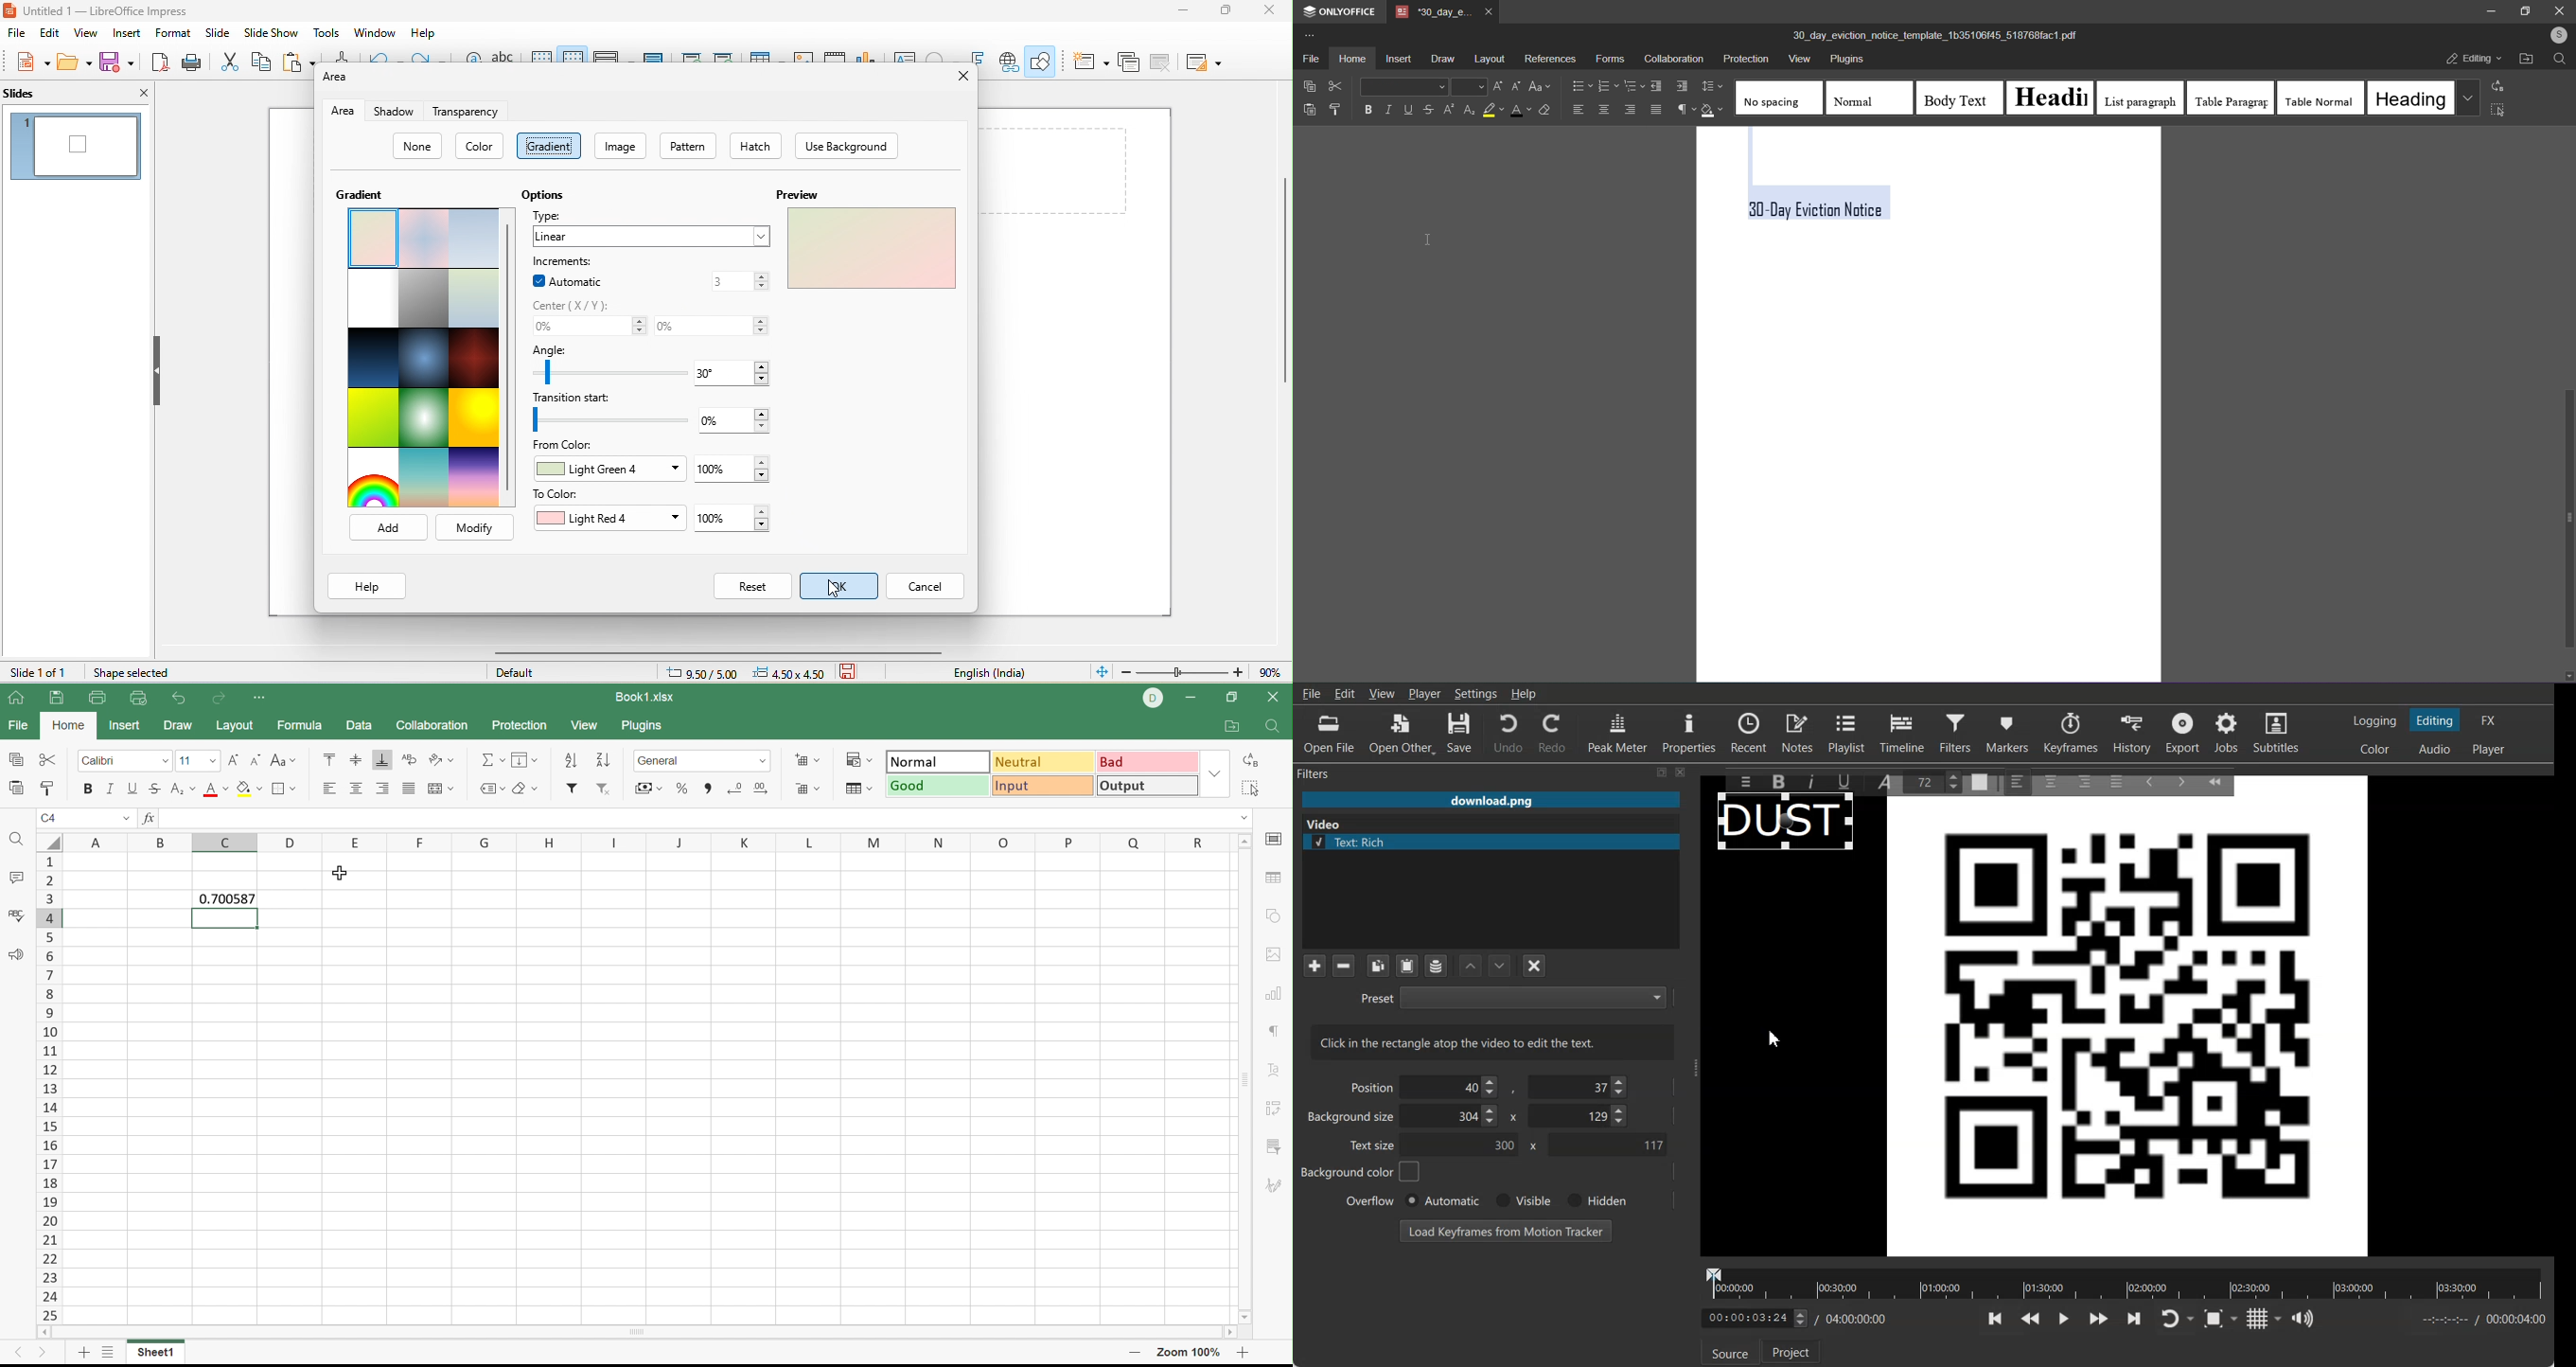 This screenshot has height=1372, width=2576. What do you see at coordinates (576, 307) in the screenshot?
I see `center x/y` at bounding box center [576, 307].